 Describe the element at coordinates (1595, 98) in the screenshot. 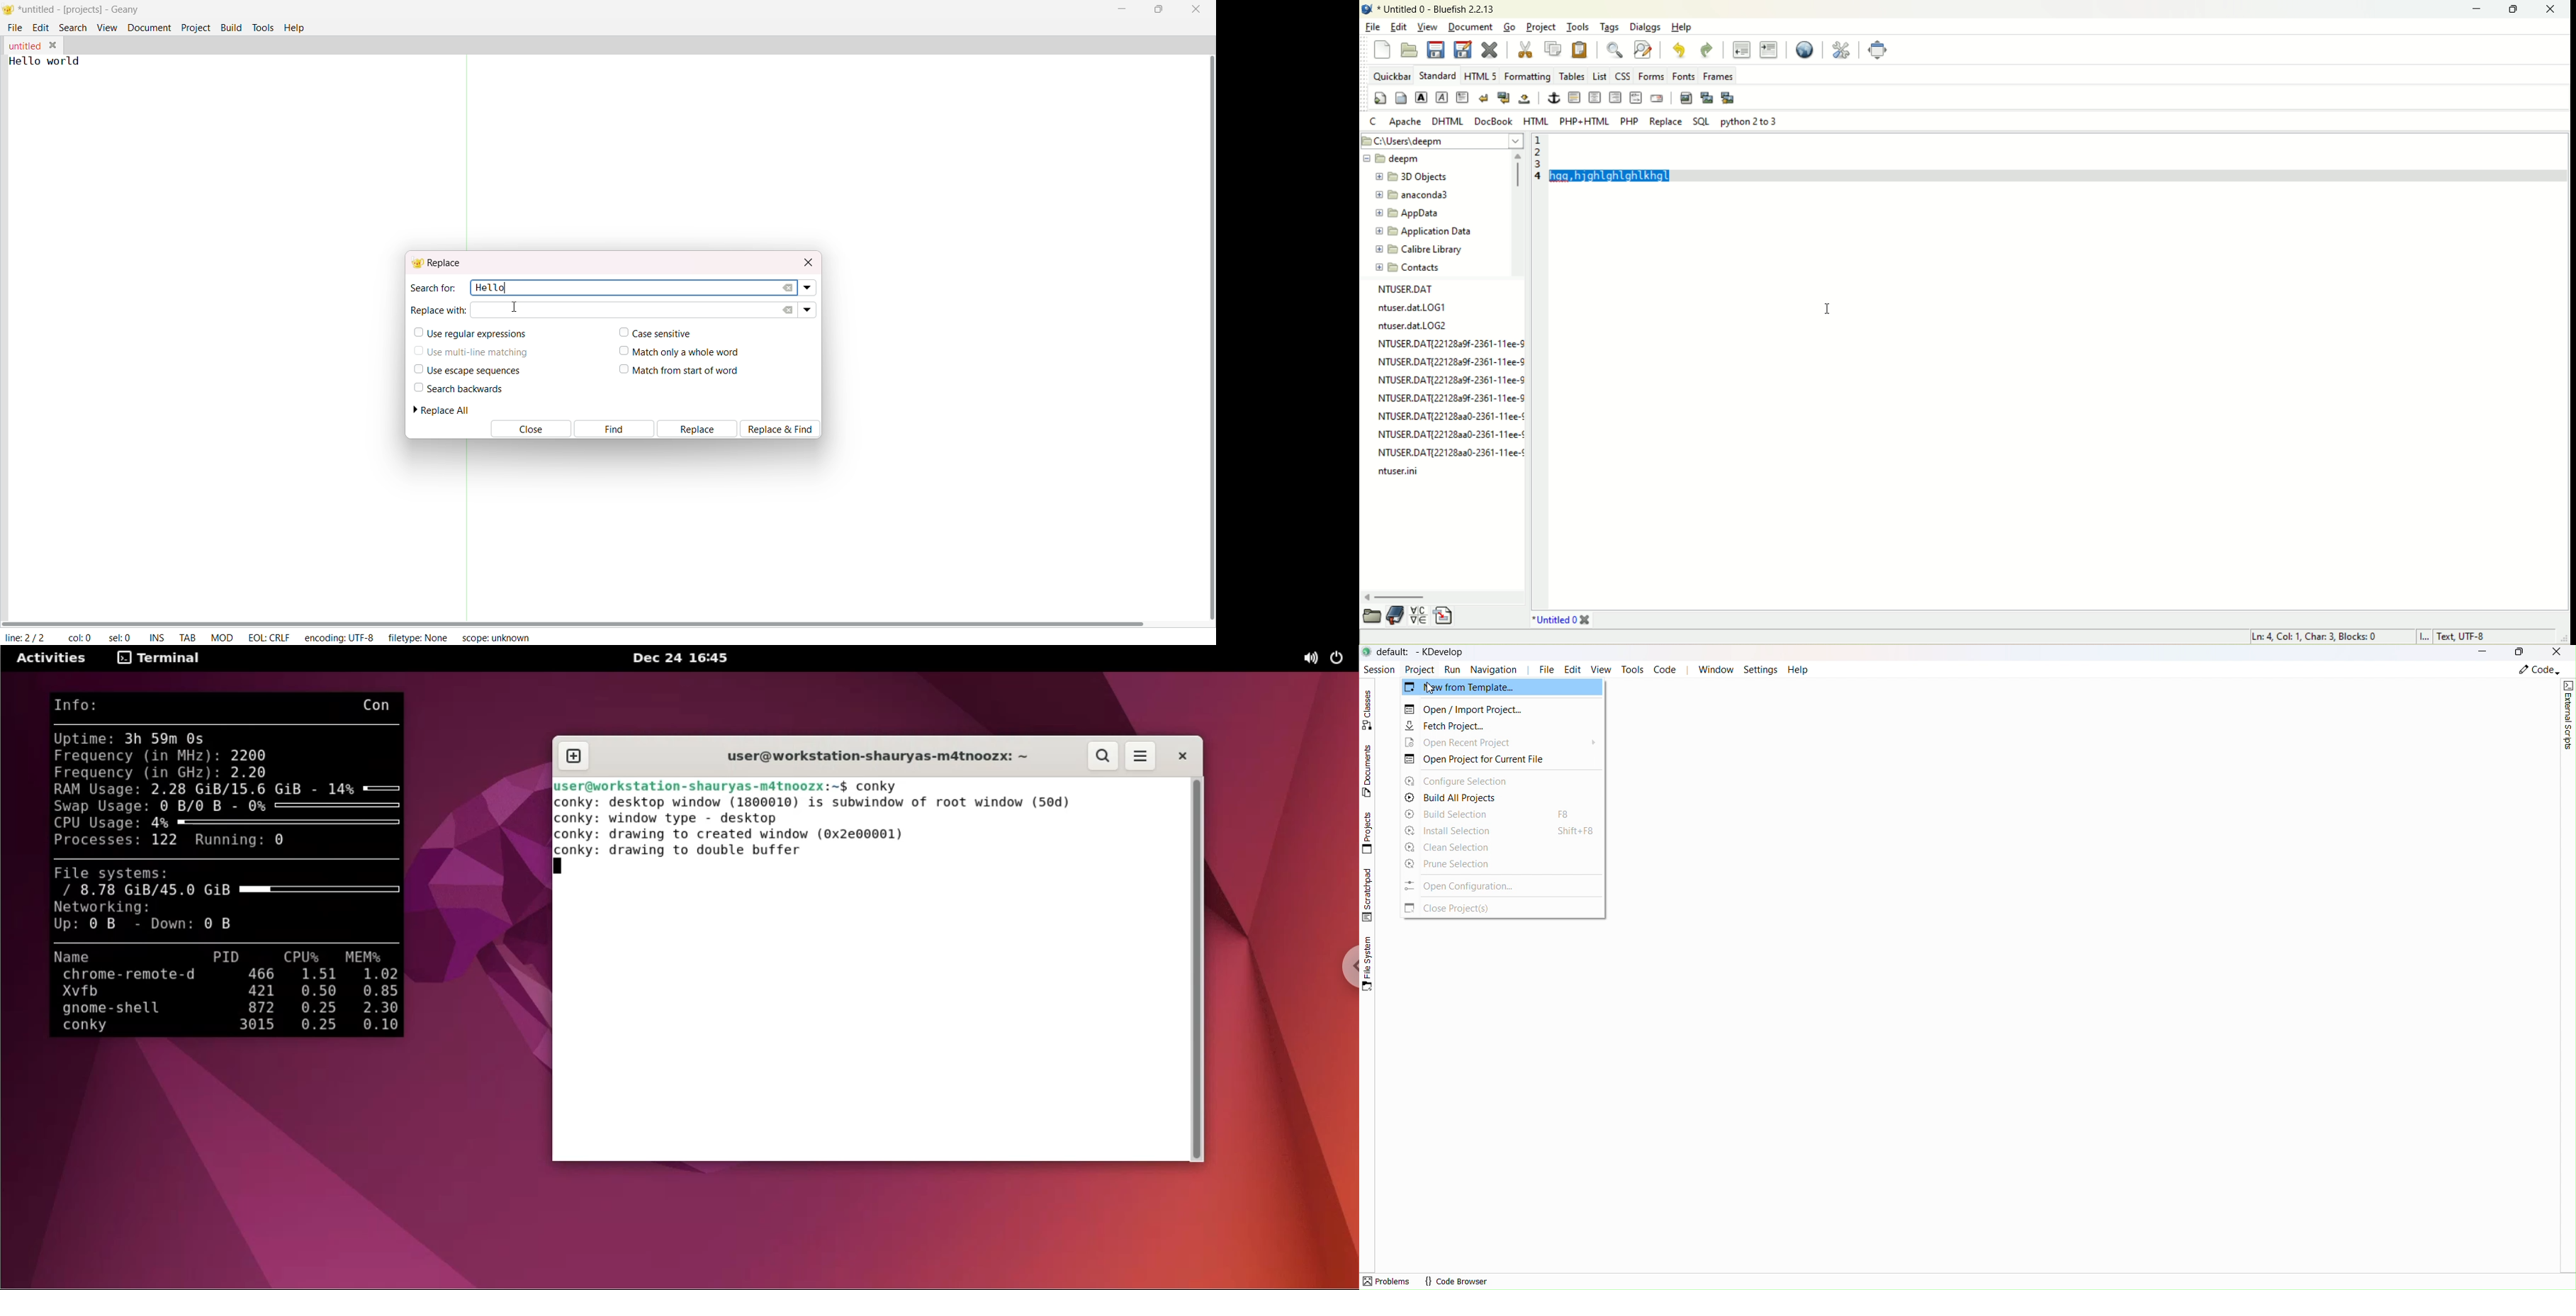

I see `center` at that location.